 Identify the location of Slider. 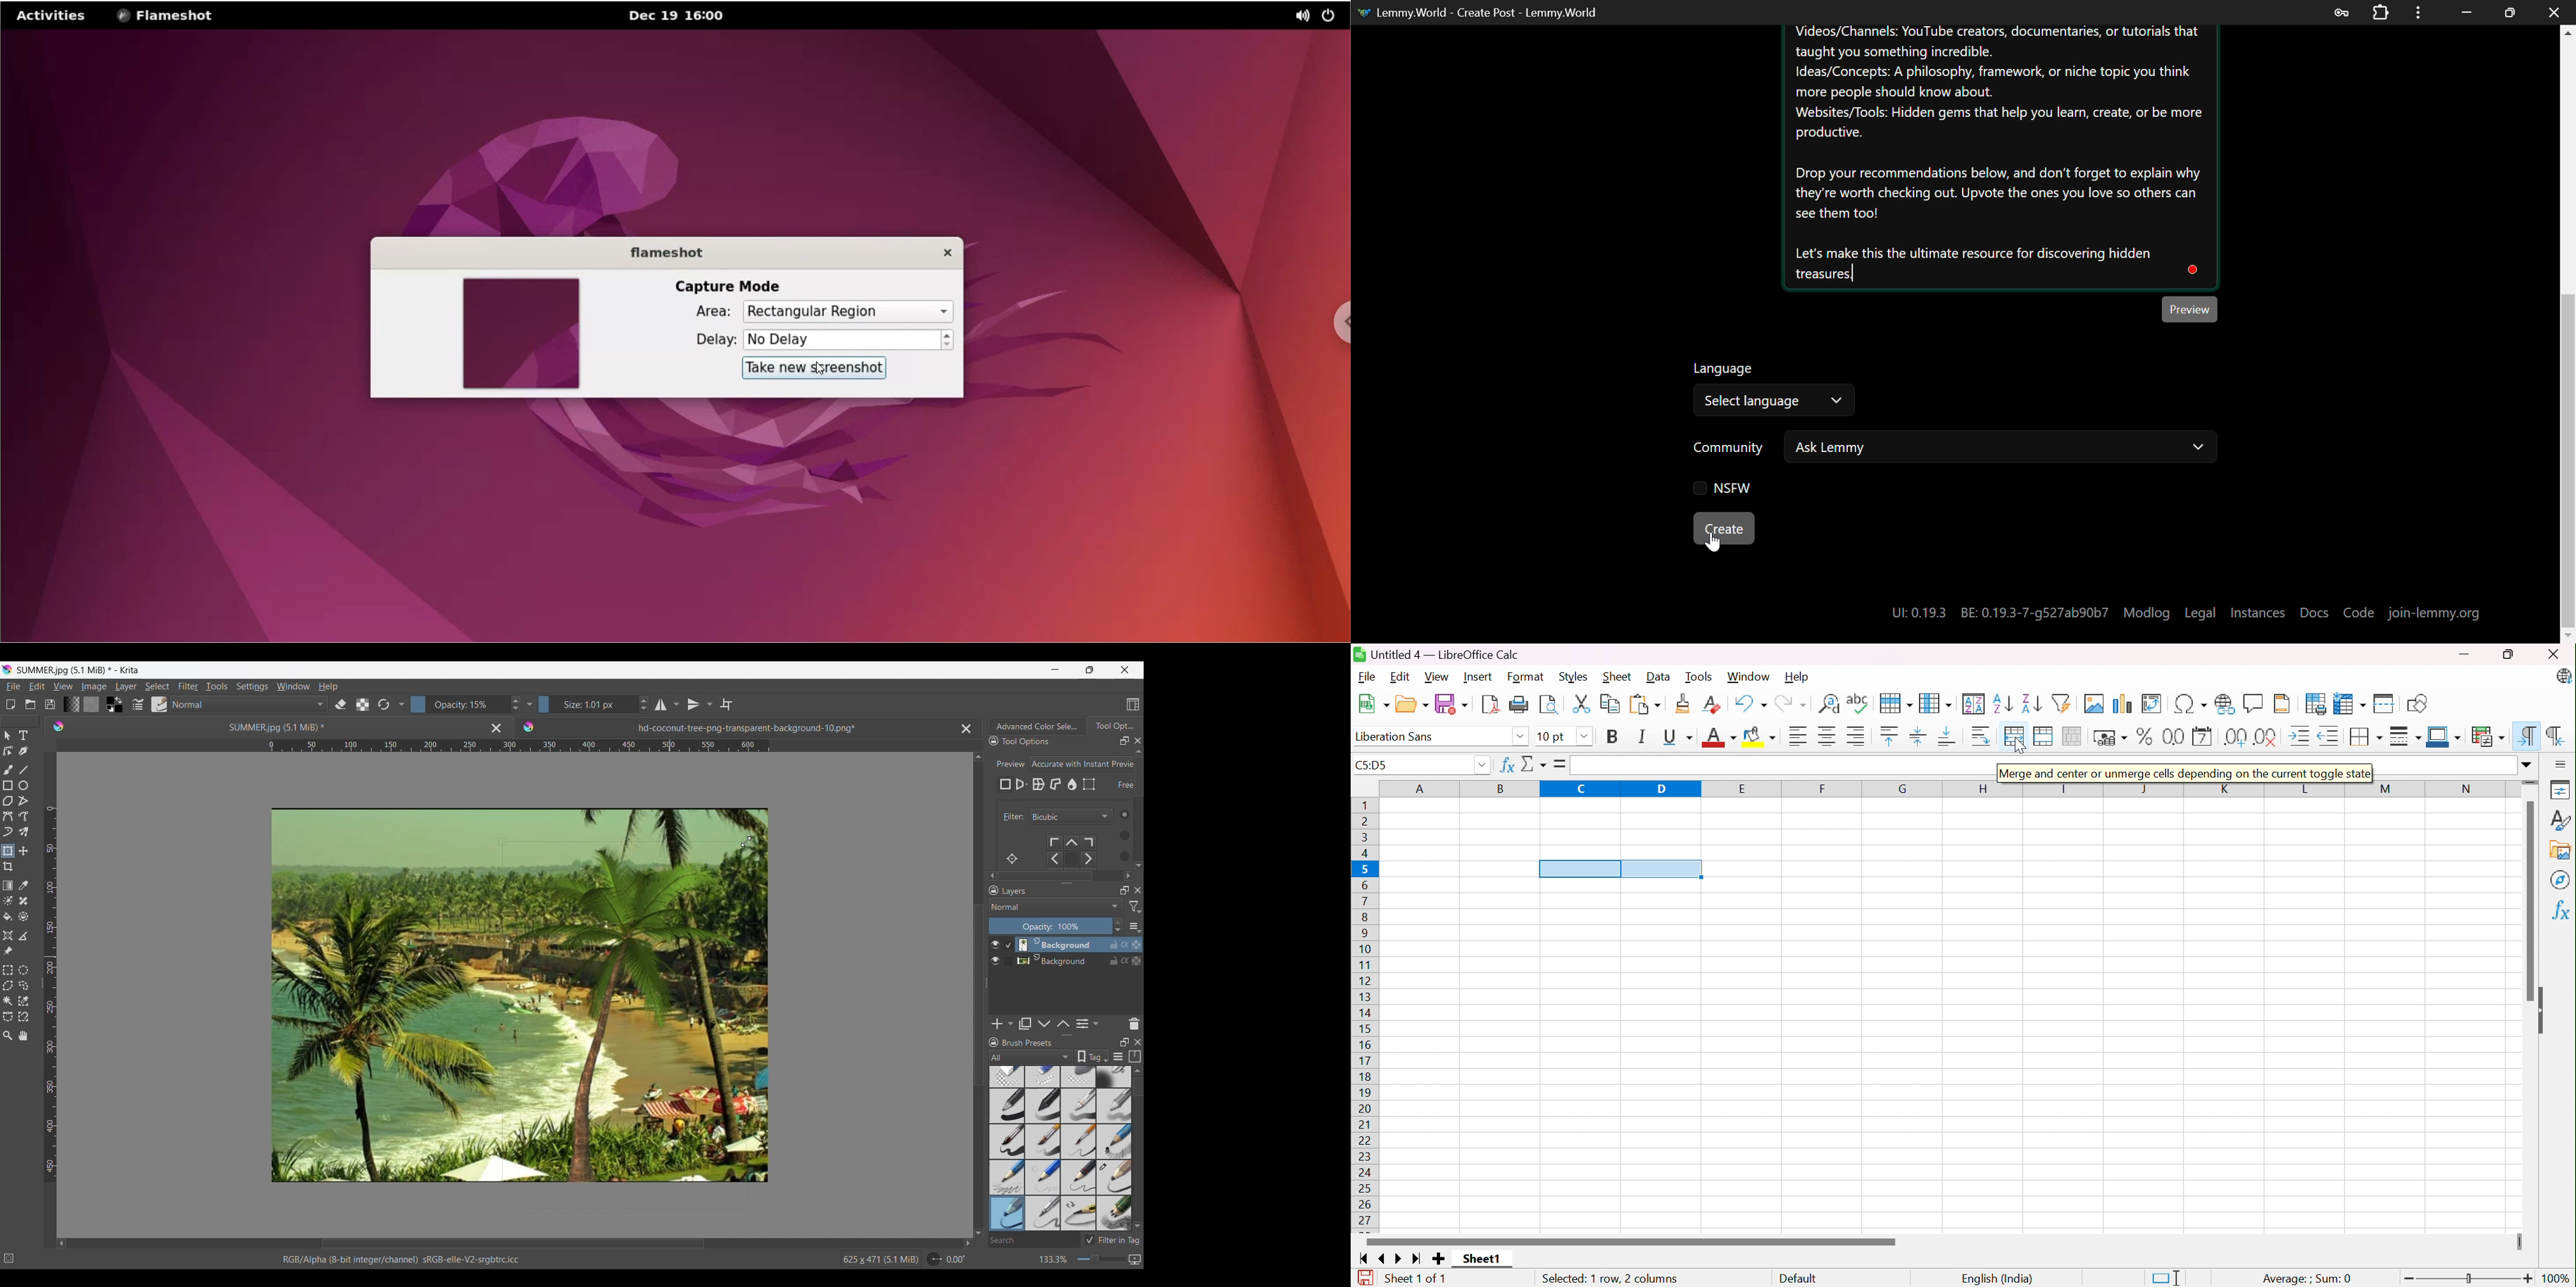
(2531, 783).